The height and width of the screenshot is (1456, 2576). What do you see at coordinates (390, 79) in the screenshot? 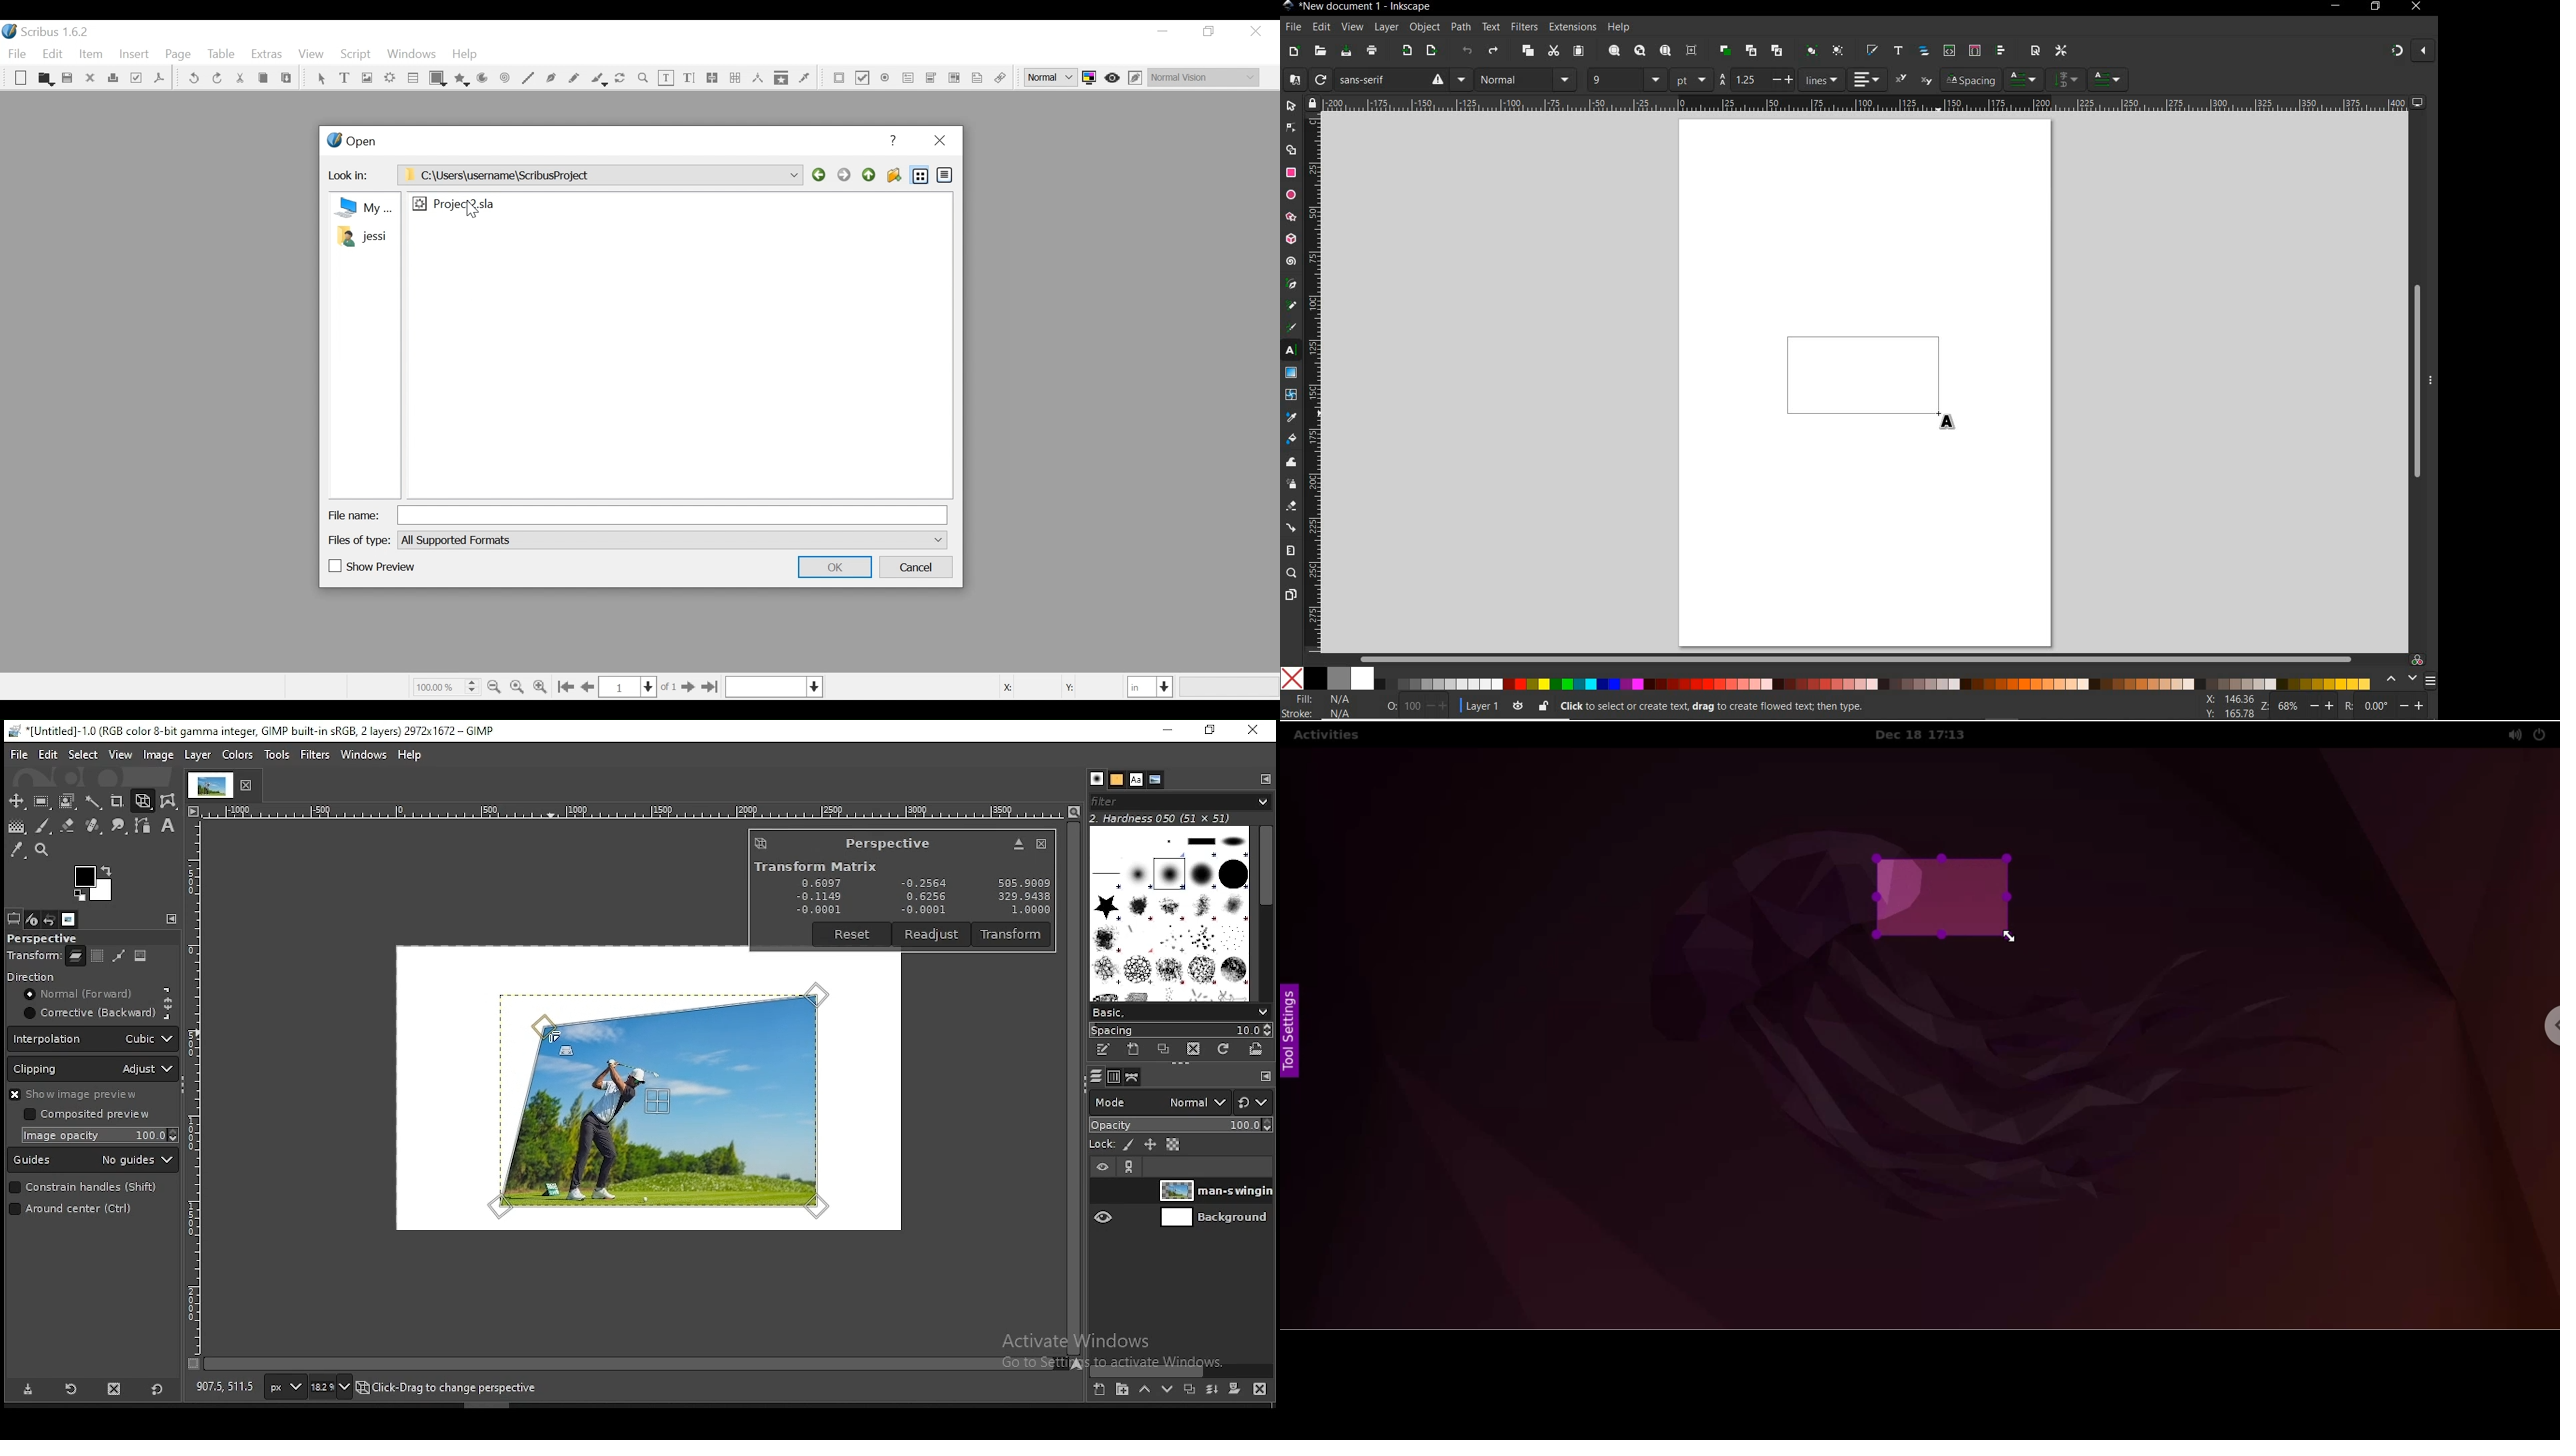
I see `Render` at bounding box center [390, 79].